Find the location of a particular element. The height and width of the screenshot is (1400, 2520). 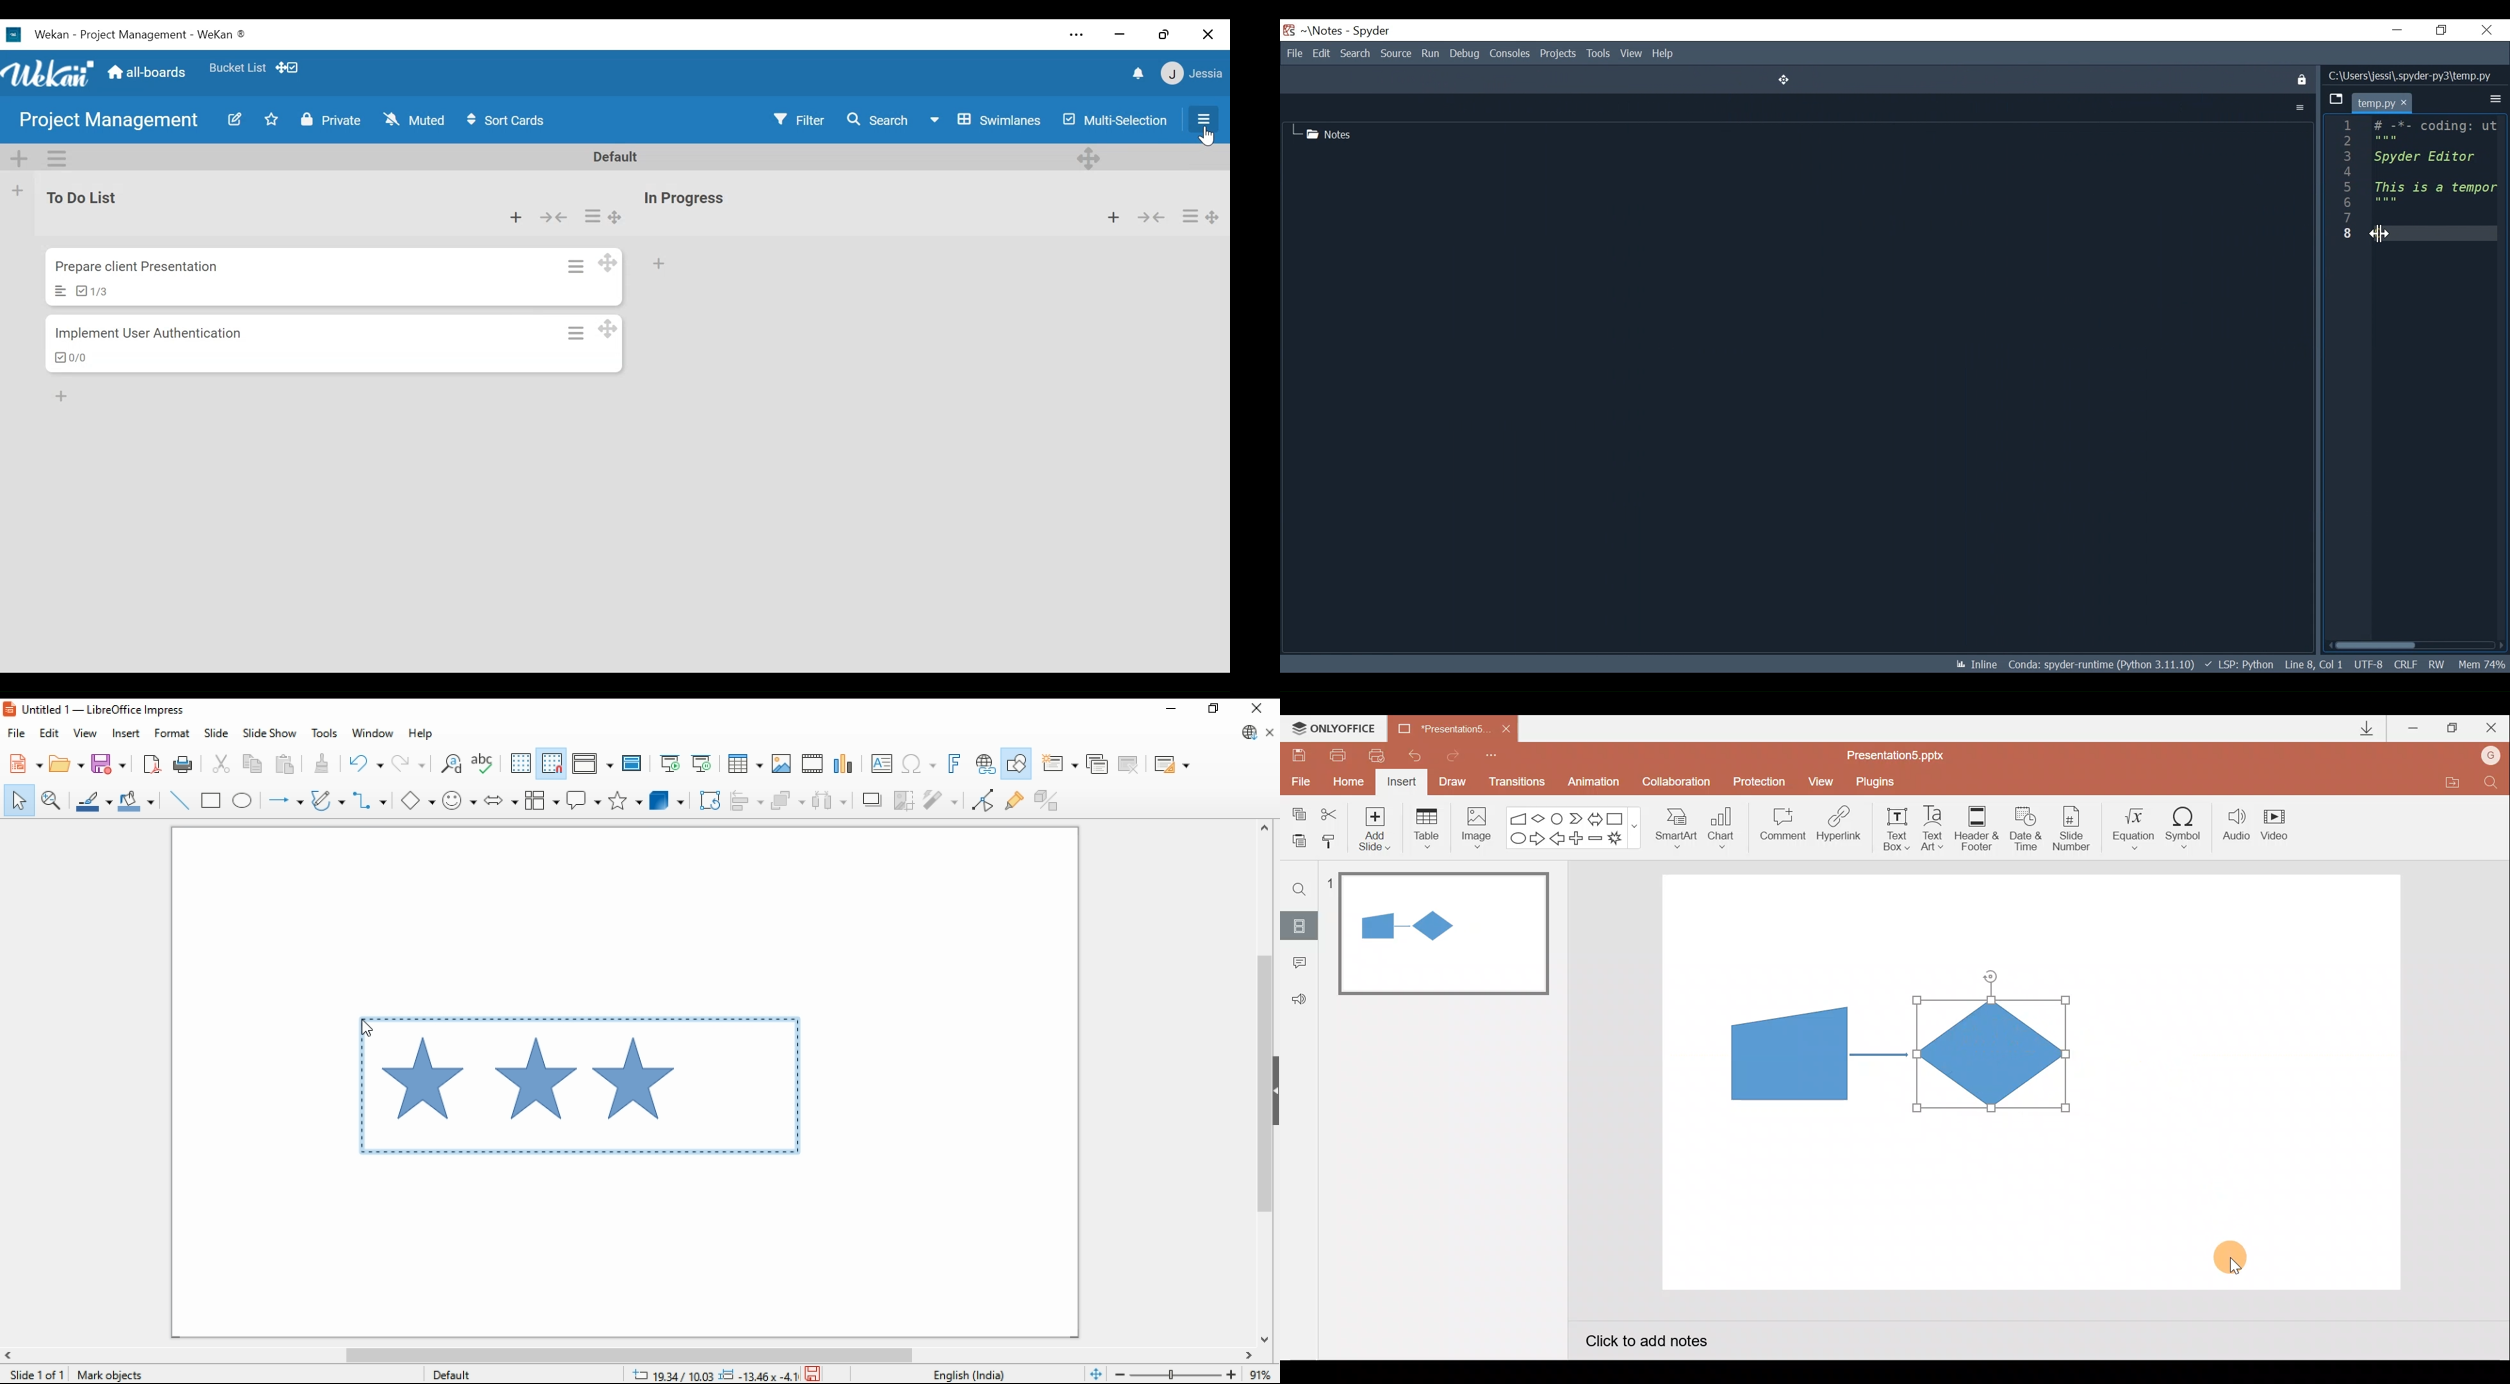

Slide pane is located at coordinates (1446, 1063).